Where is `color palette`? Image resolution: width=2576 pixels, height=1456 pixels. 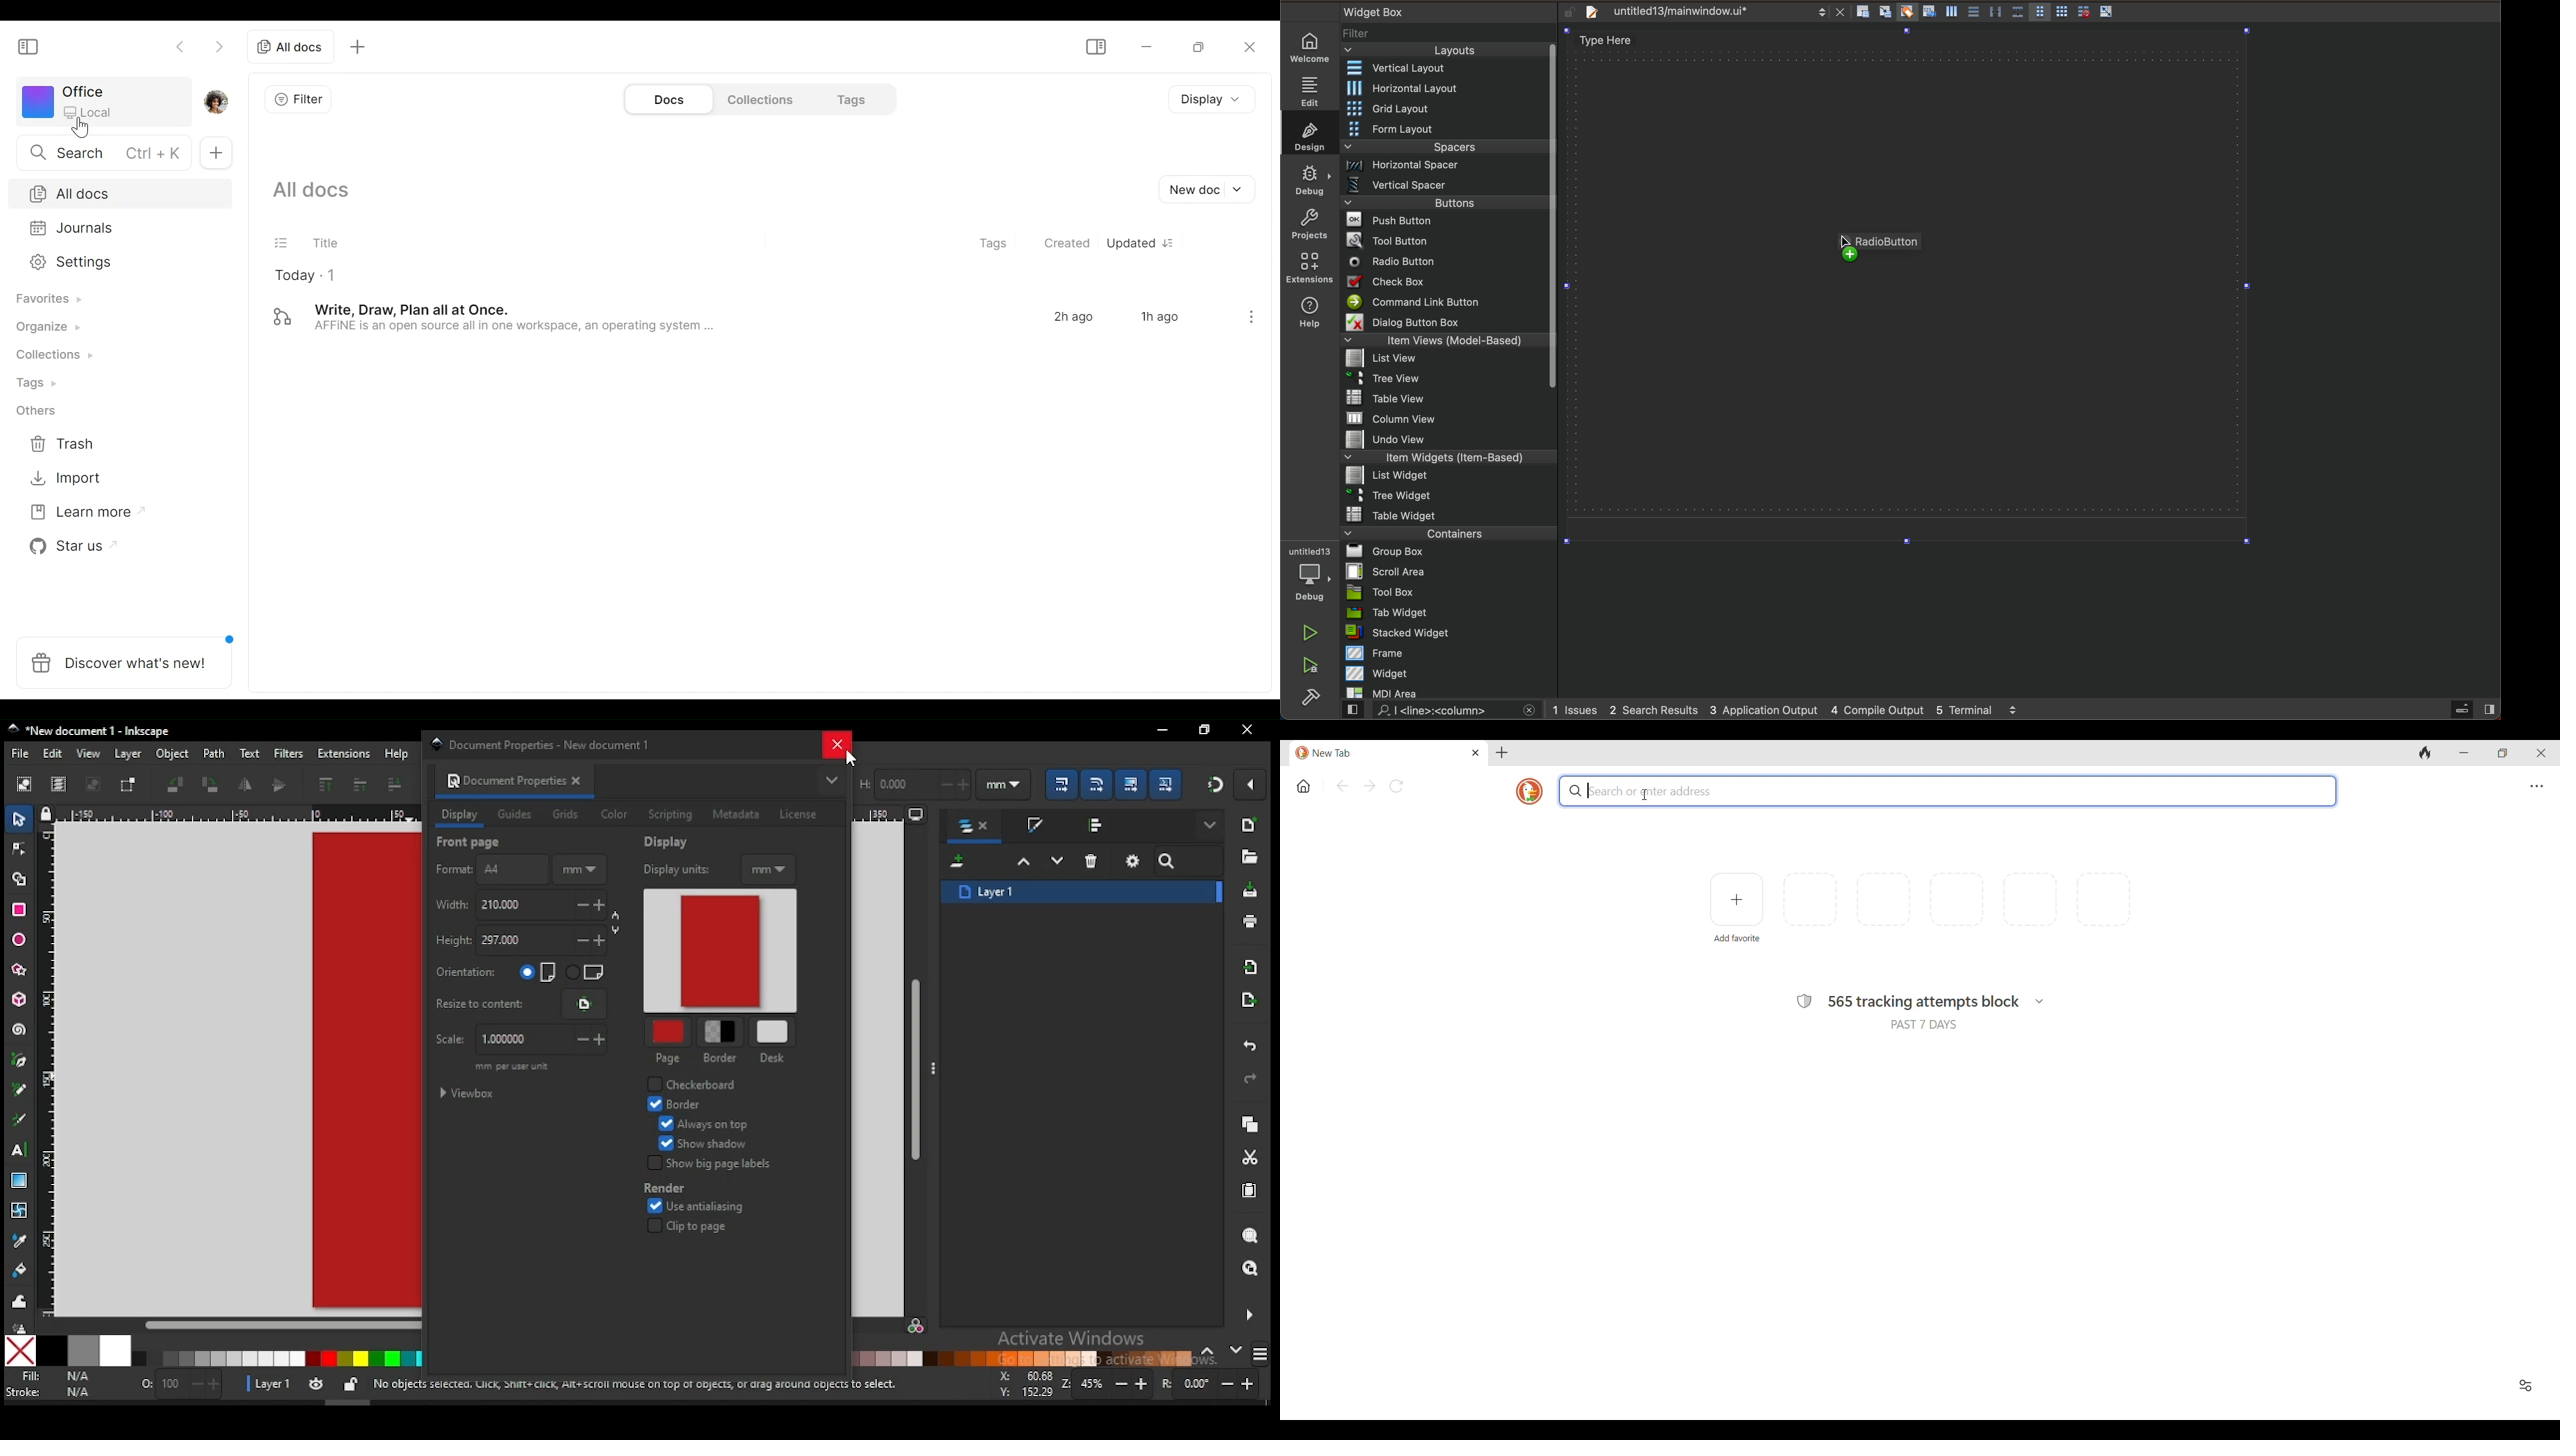
color palette is located at coordinates (277, 1359).